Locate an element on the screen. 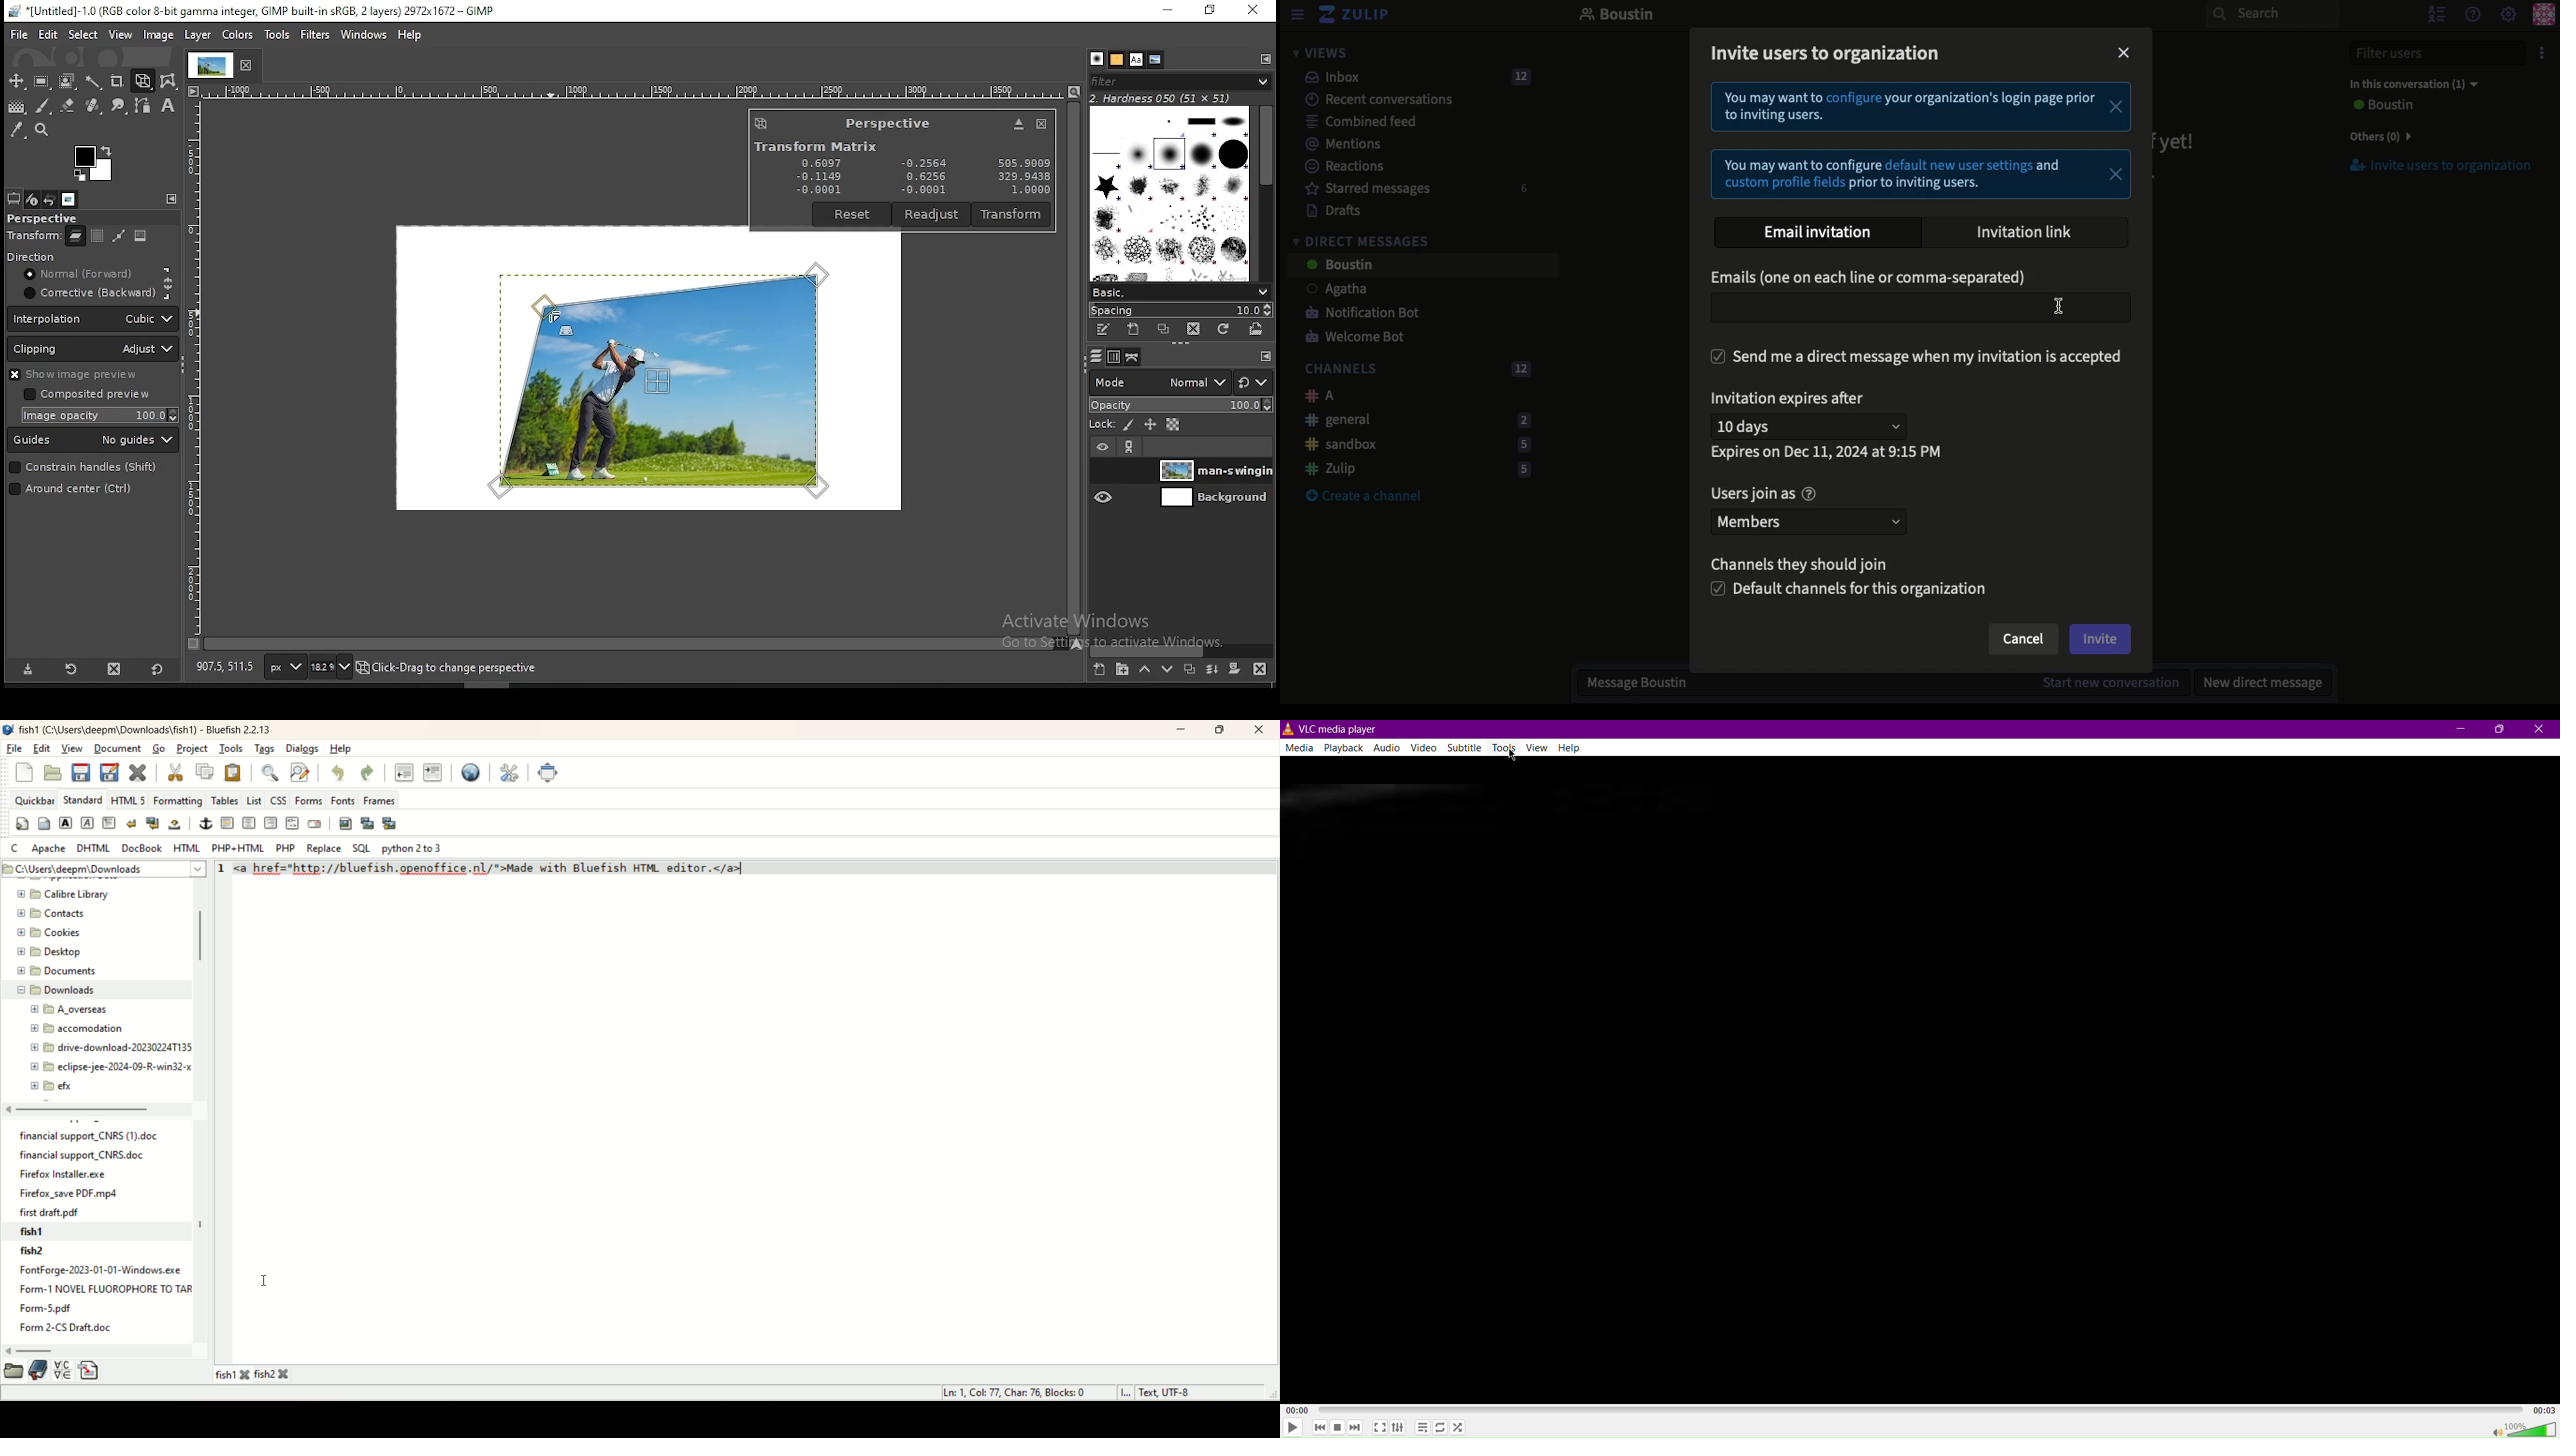 The width and height of the screenshot is (2576, 1456). Create a channel is located at coordinates (1364, 498).